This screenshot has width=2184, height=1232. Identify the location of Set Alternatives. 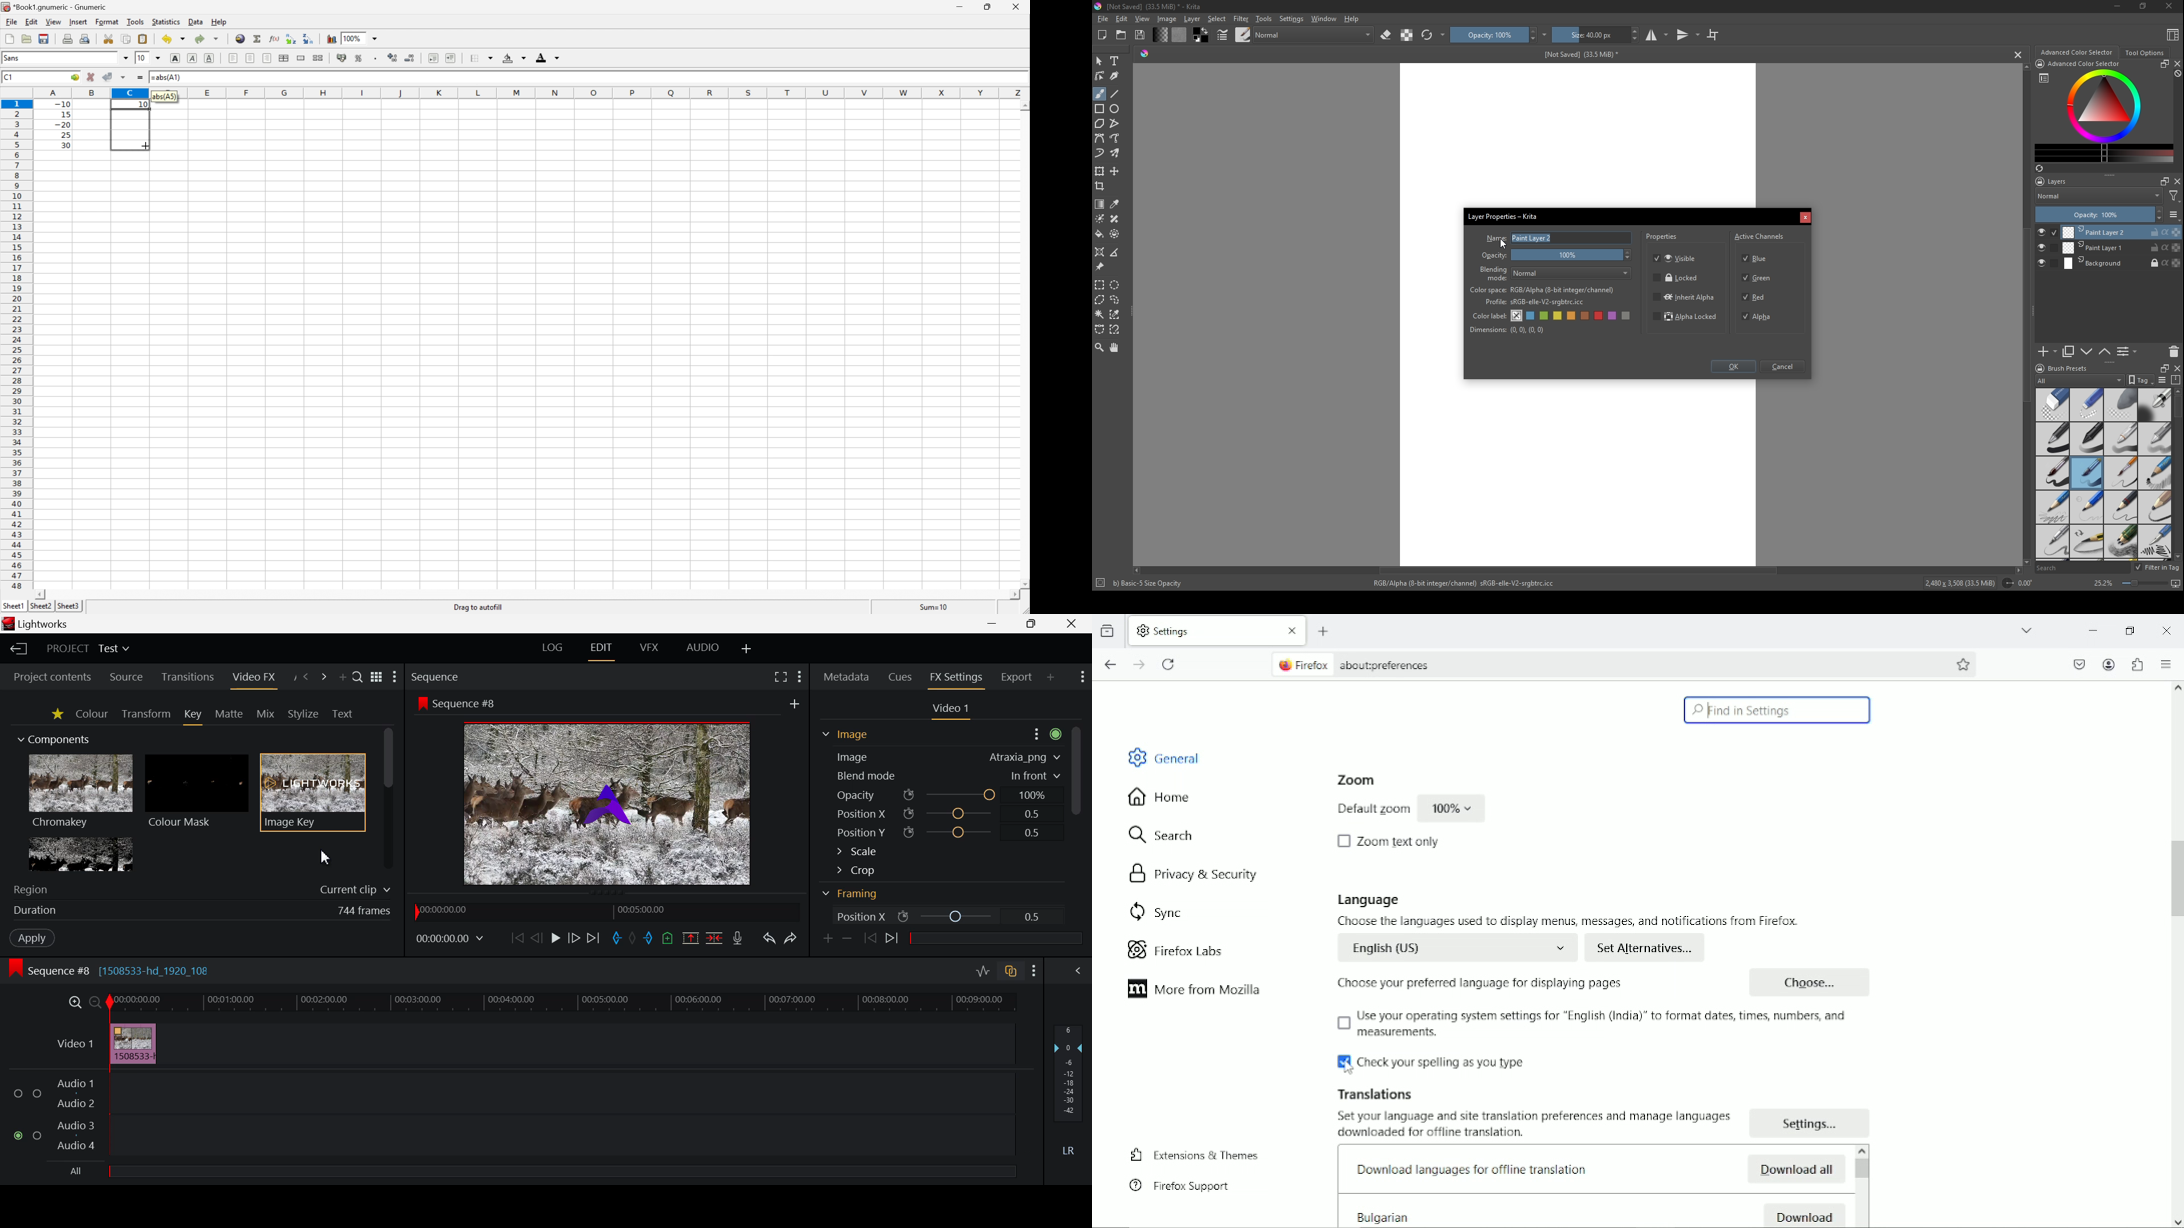
(1641, 950).